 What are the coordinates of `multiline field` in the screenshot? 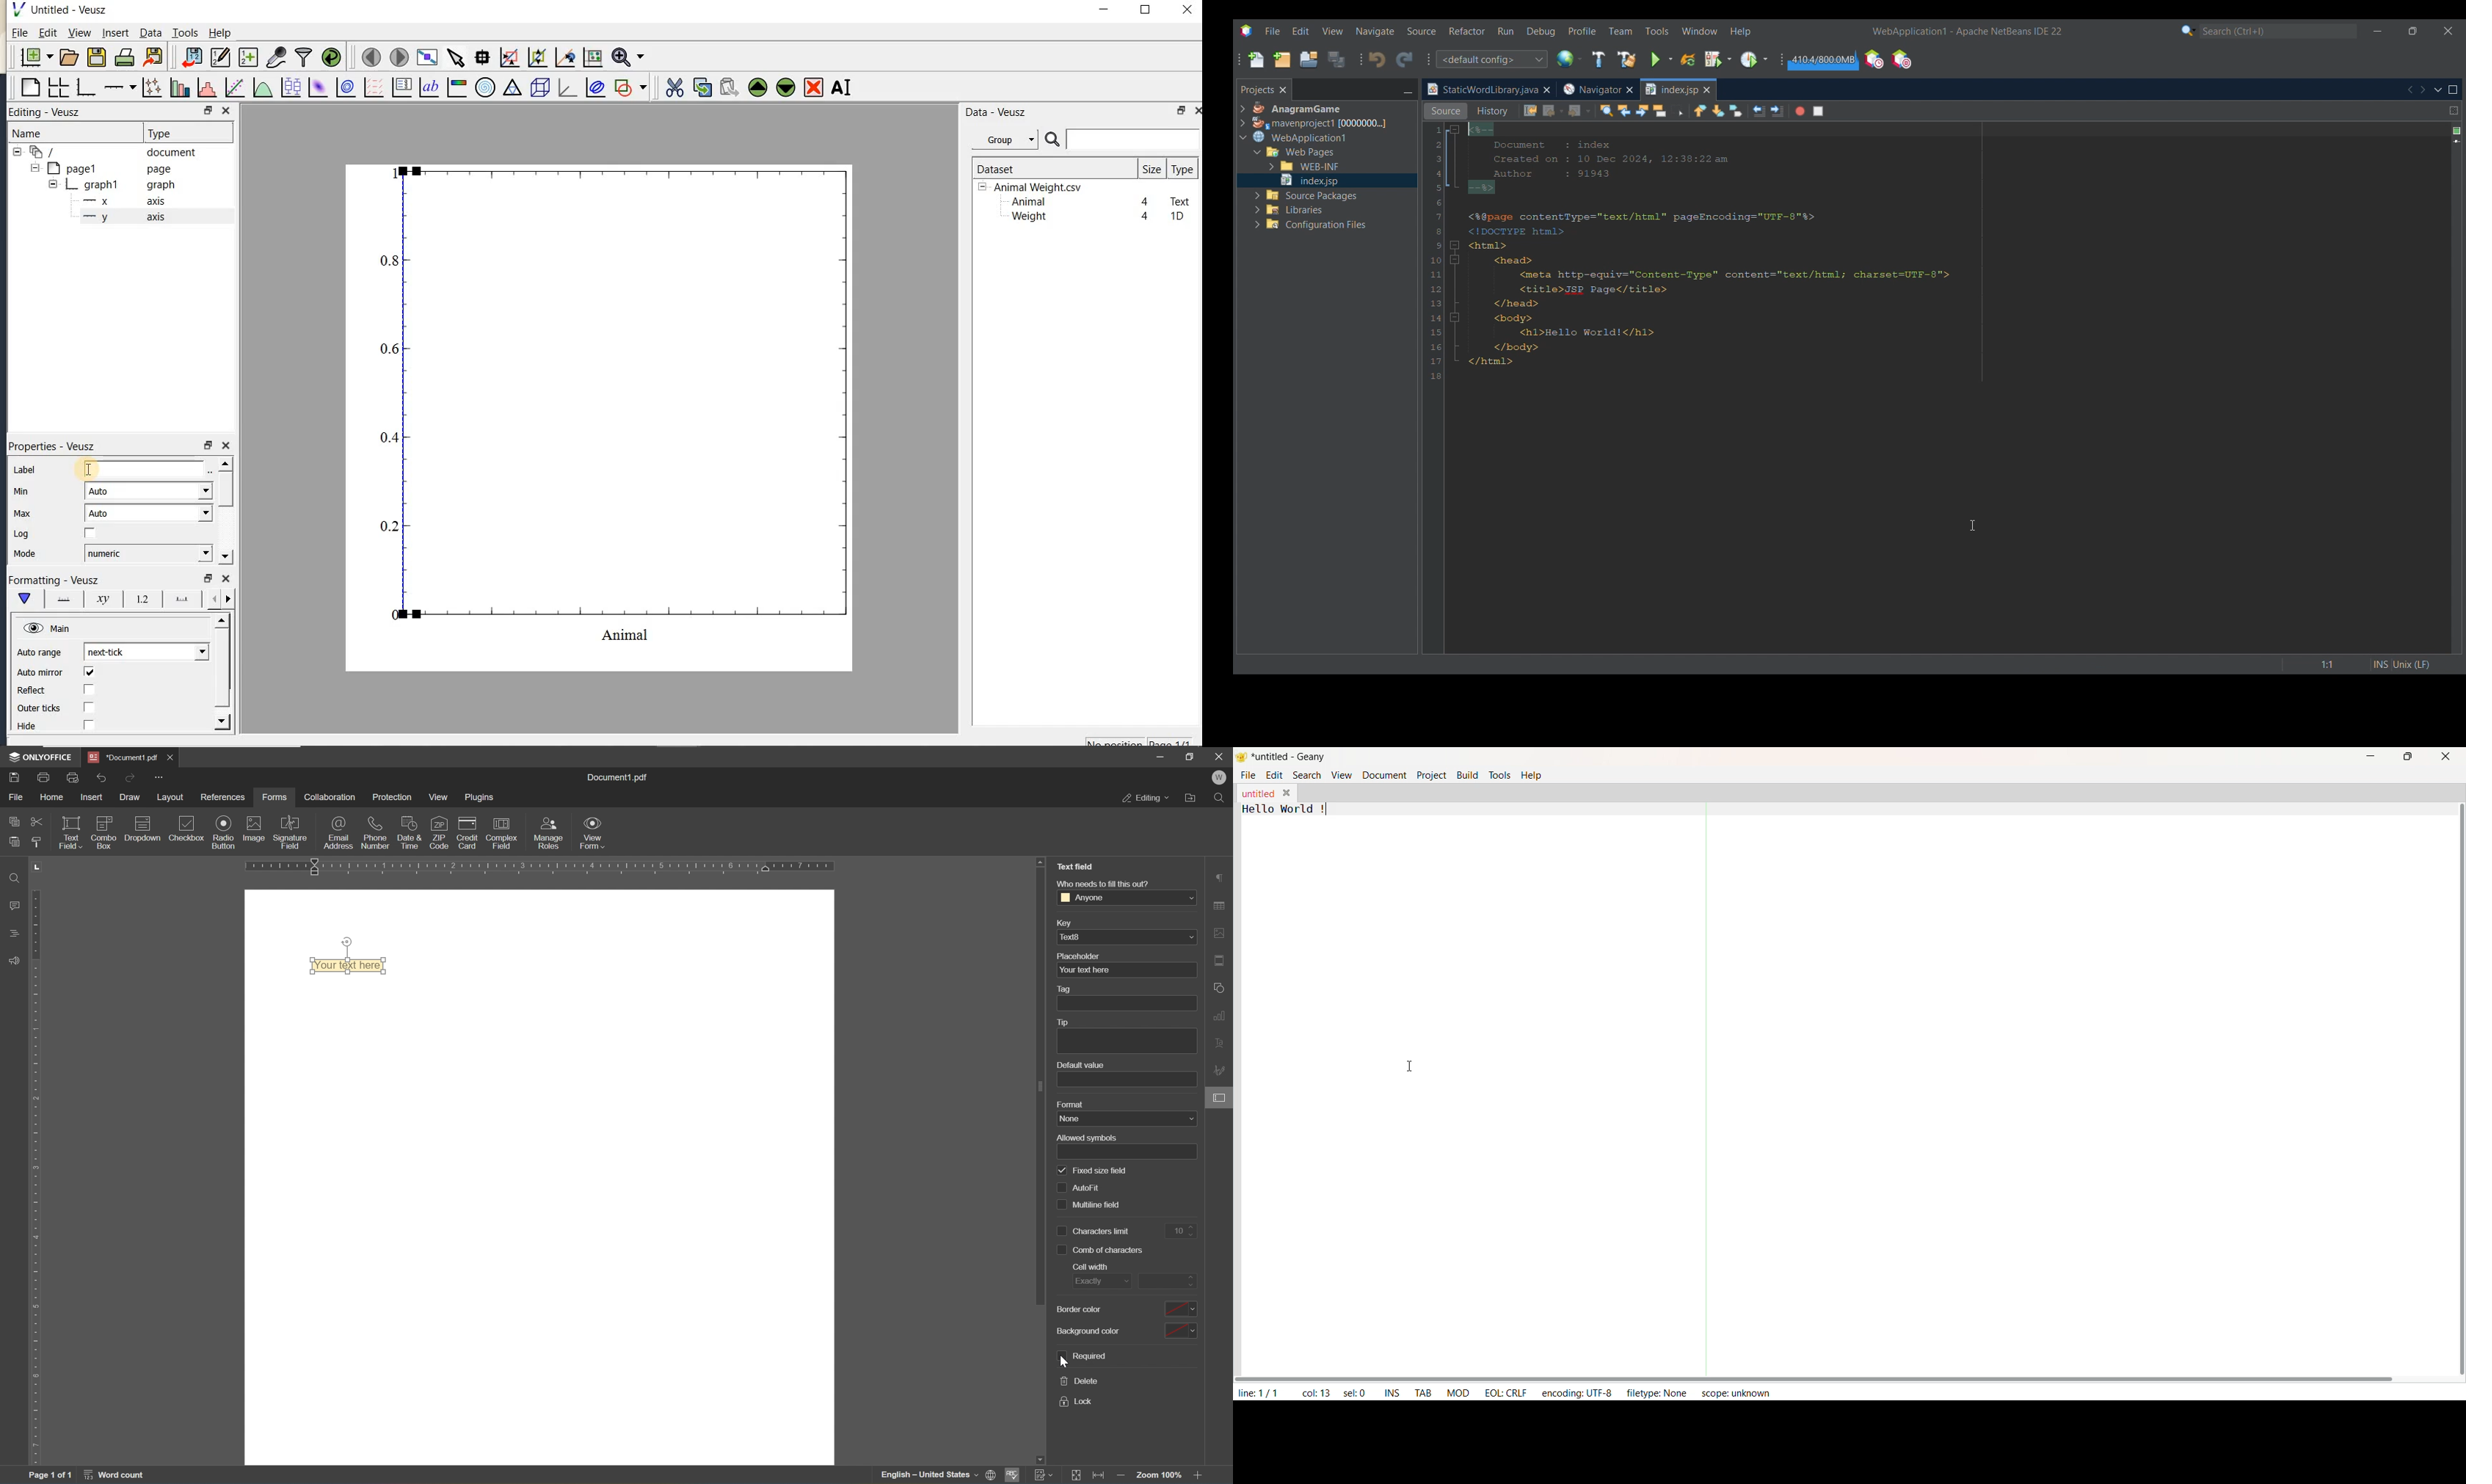 It's located at (1106, 1206).